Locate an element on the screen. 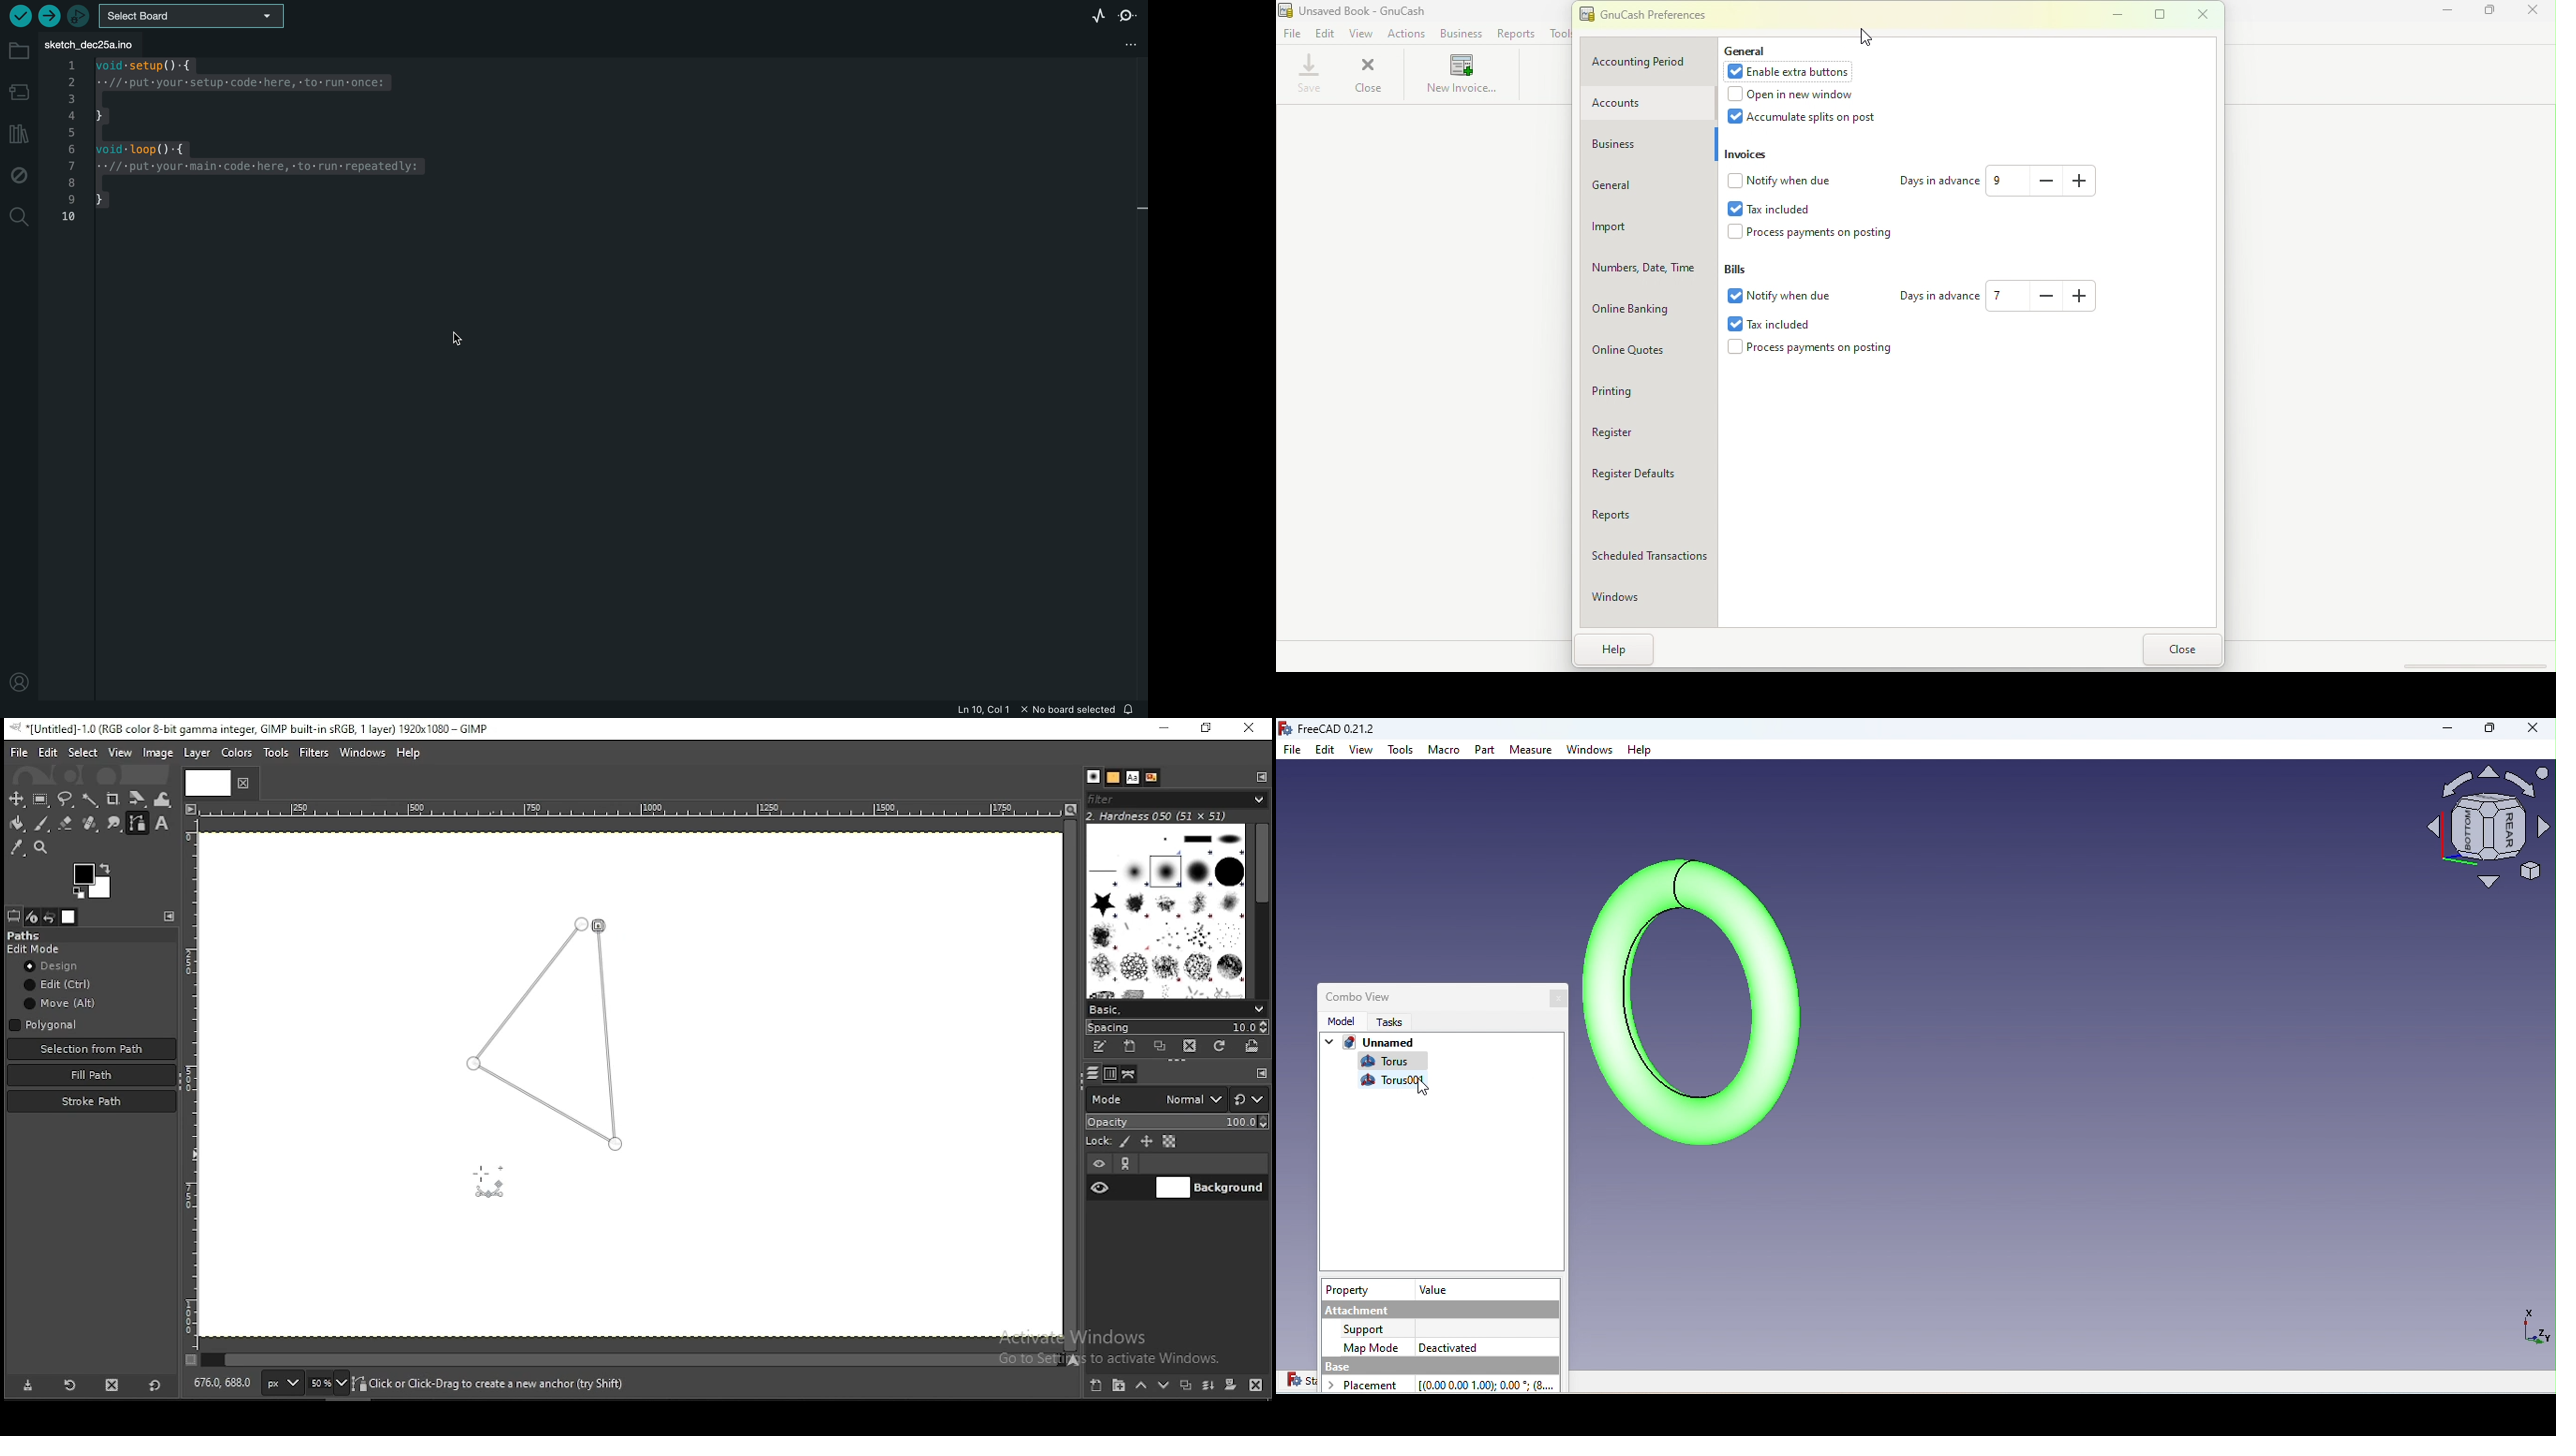 Image resolution: width=2576 pixels, height=1456 pixels. Dimensions is located at coordinates (2533, 1333).